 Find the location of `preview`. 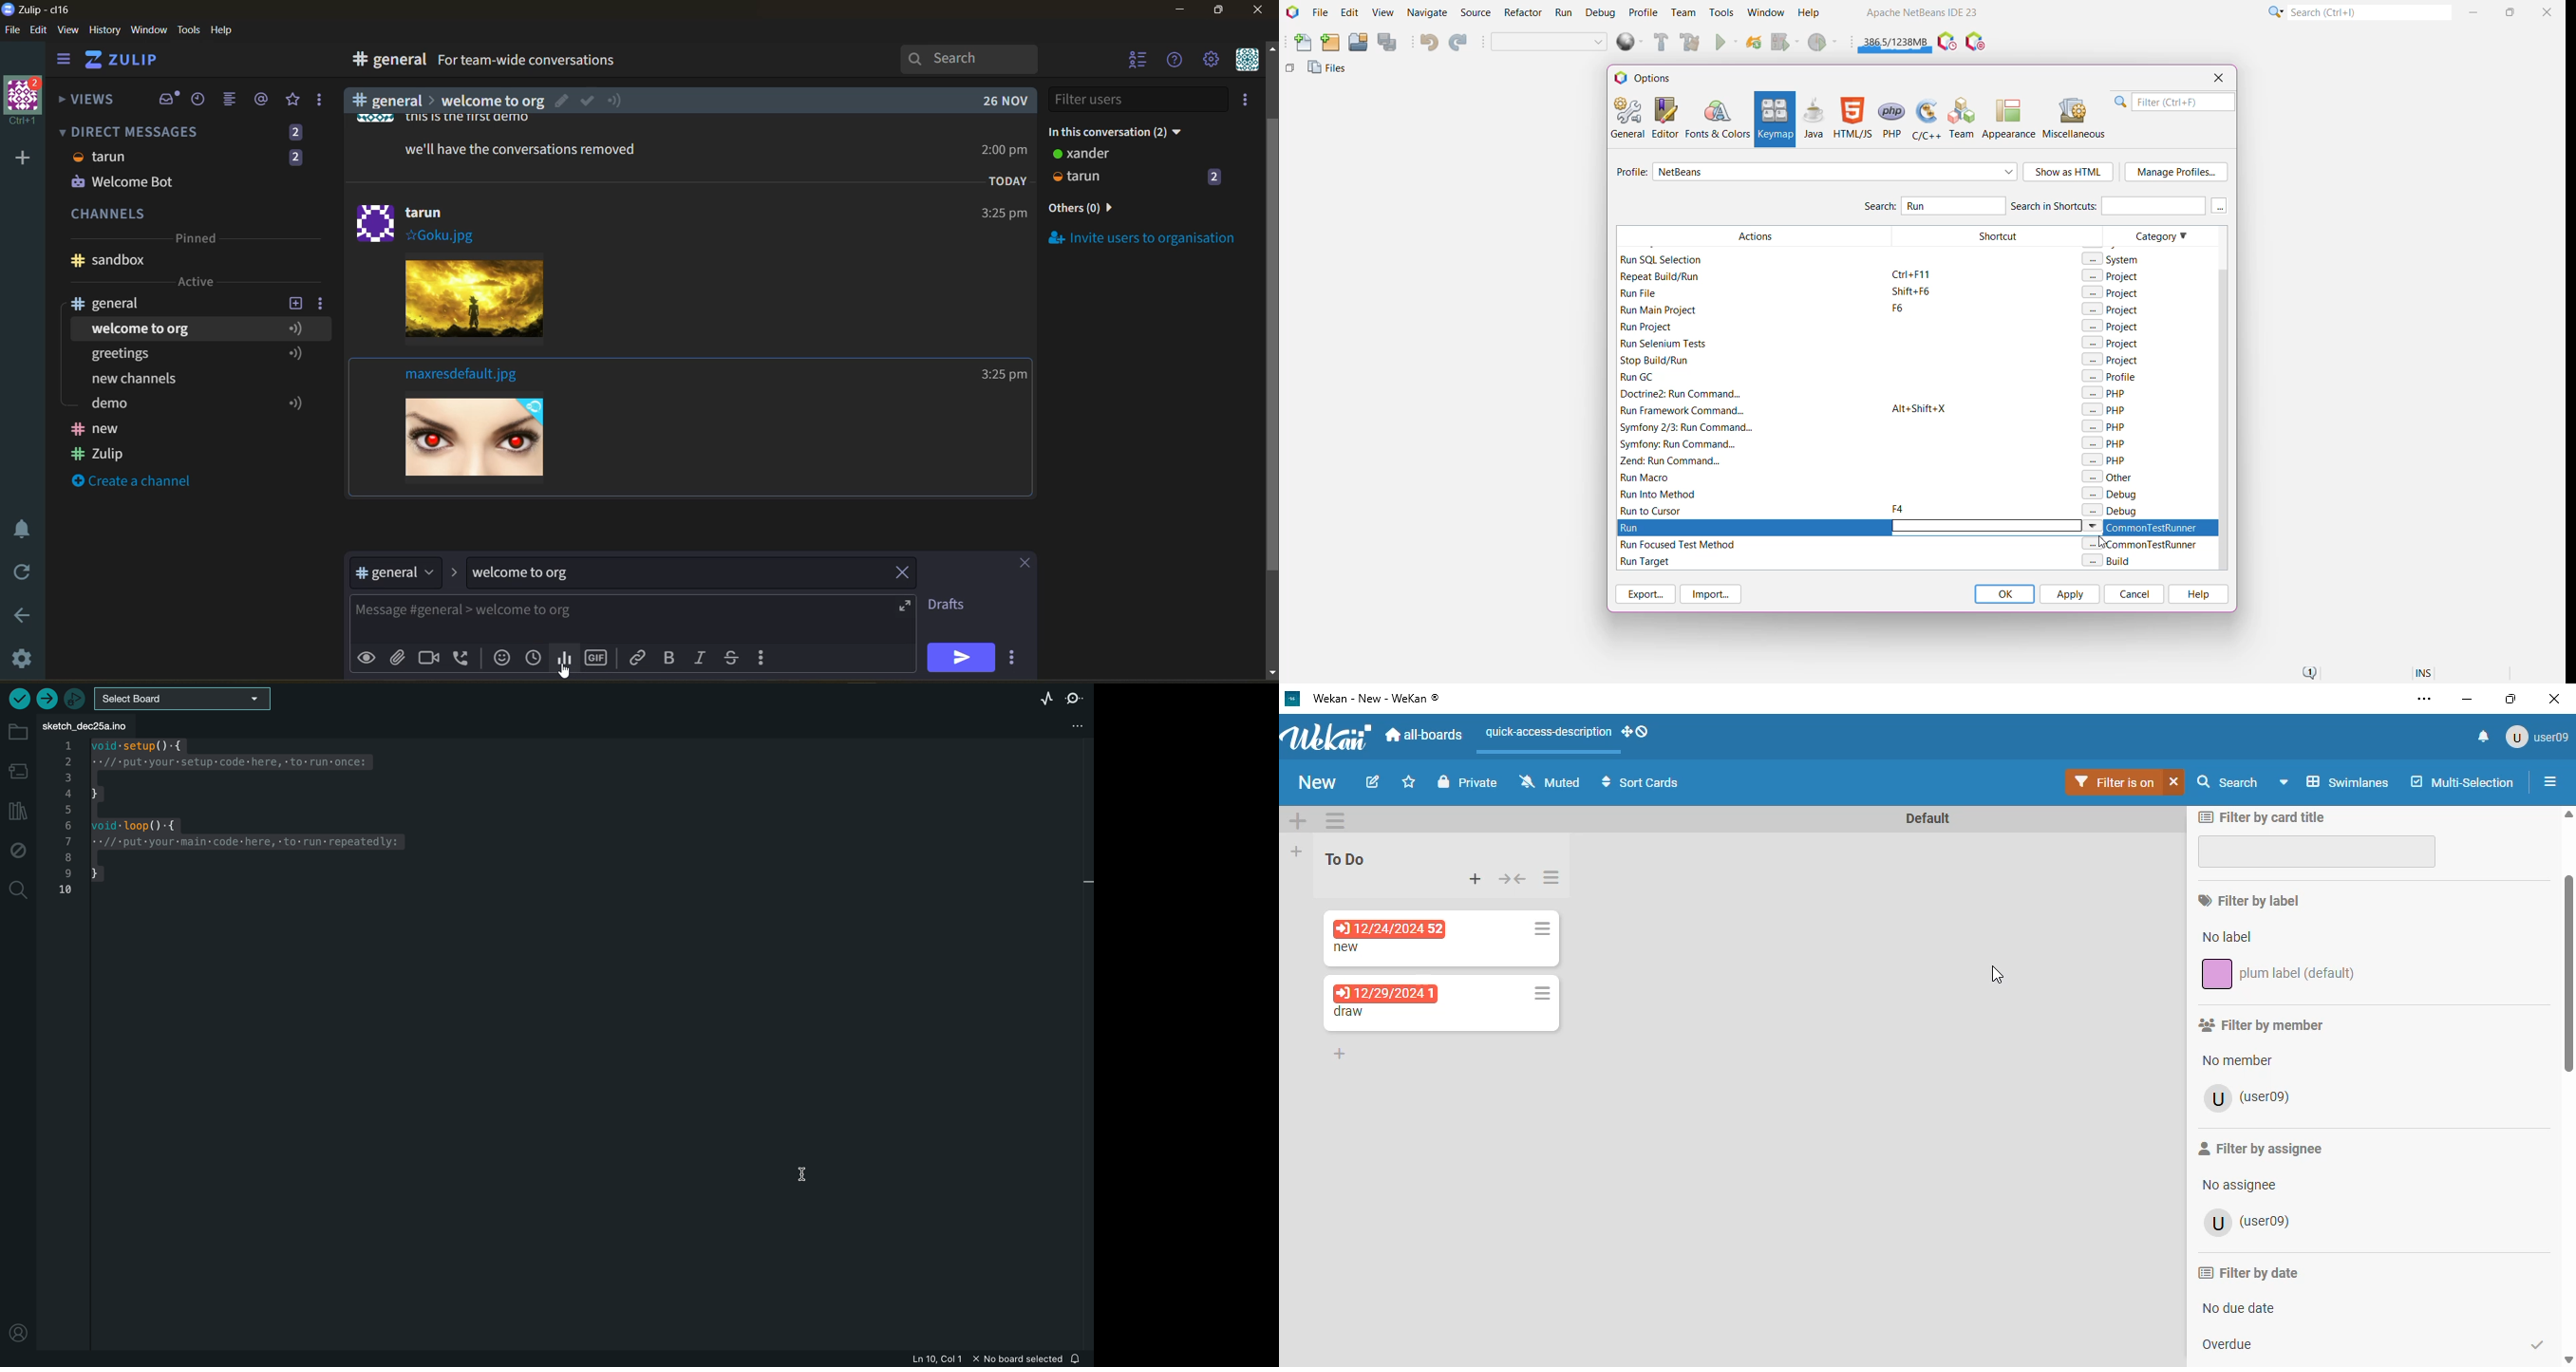

preview is located at coordinates (370, 656).